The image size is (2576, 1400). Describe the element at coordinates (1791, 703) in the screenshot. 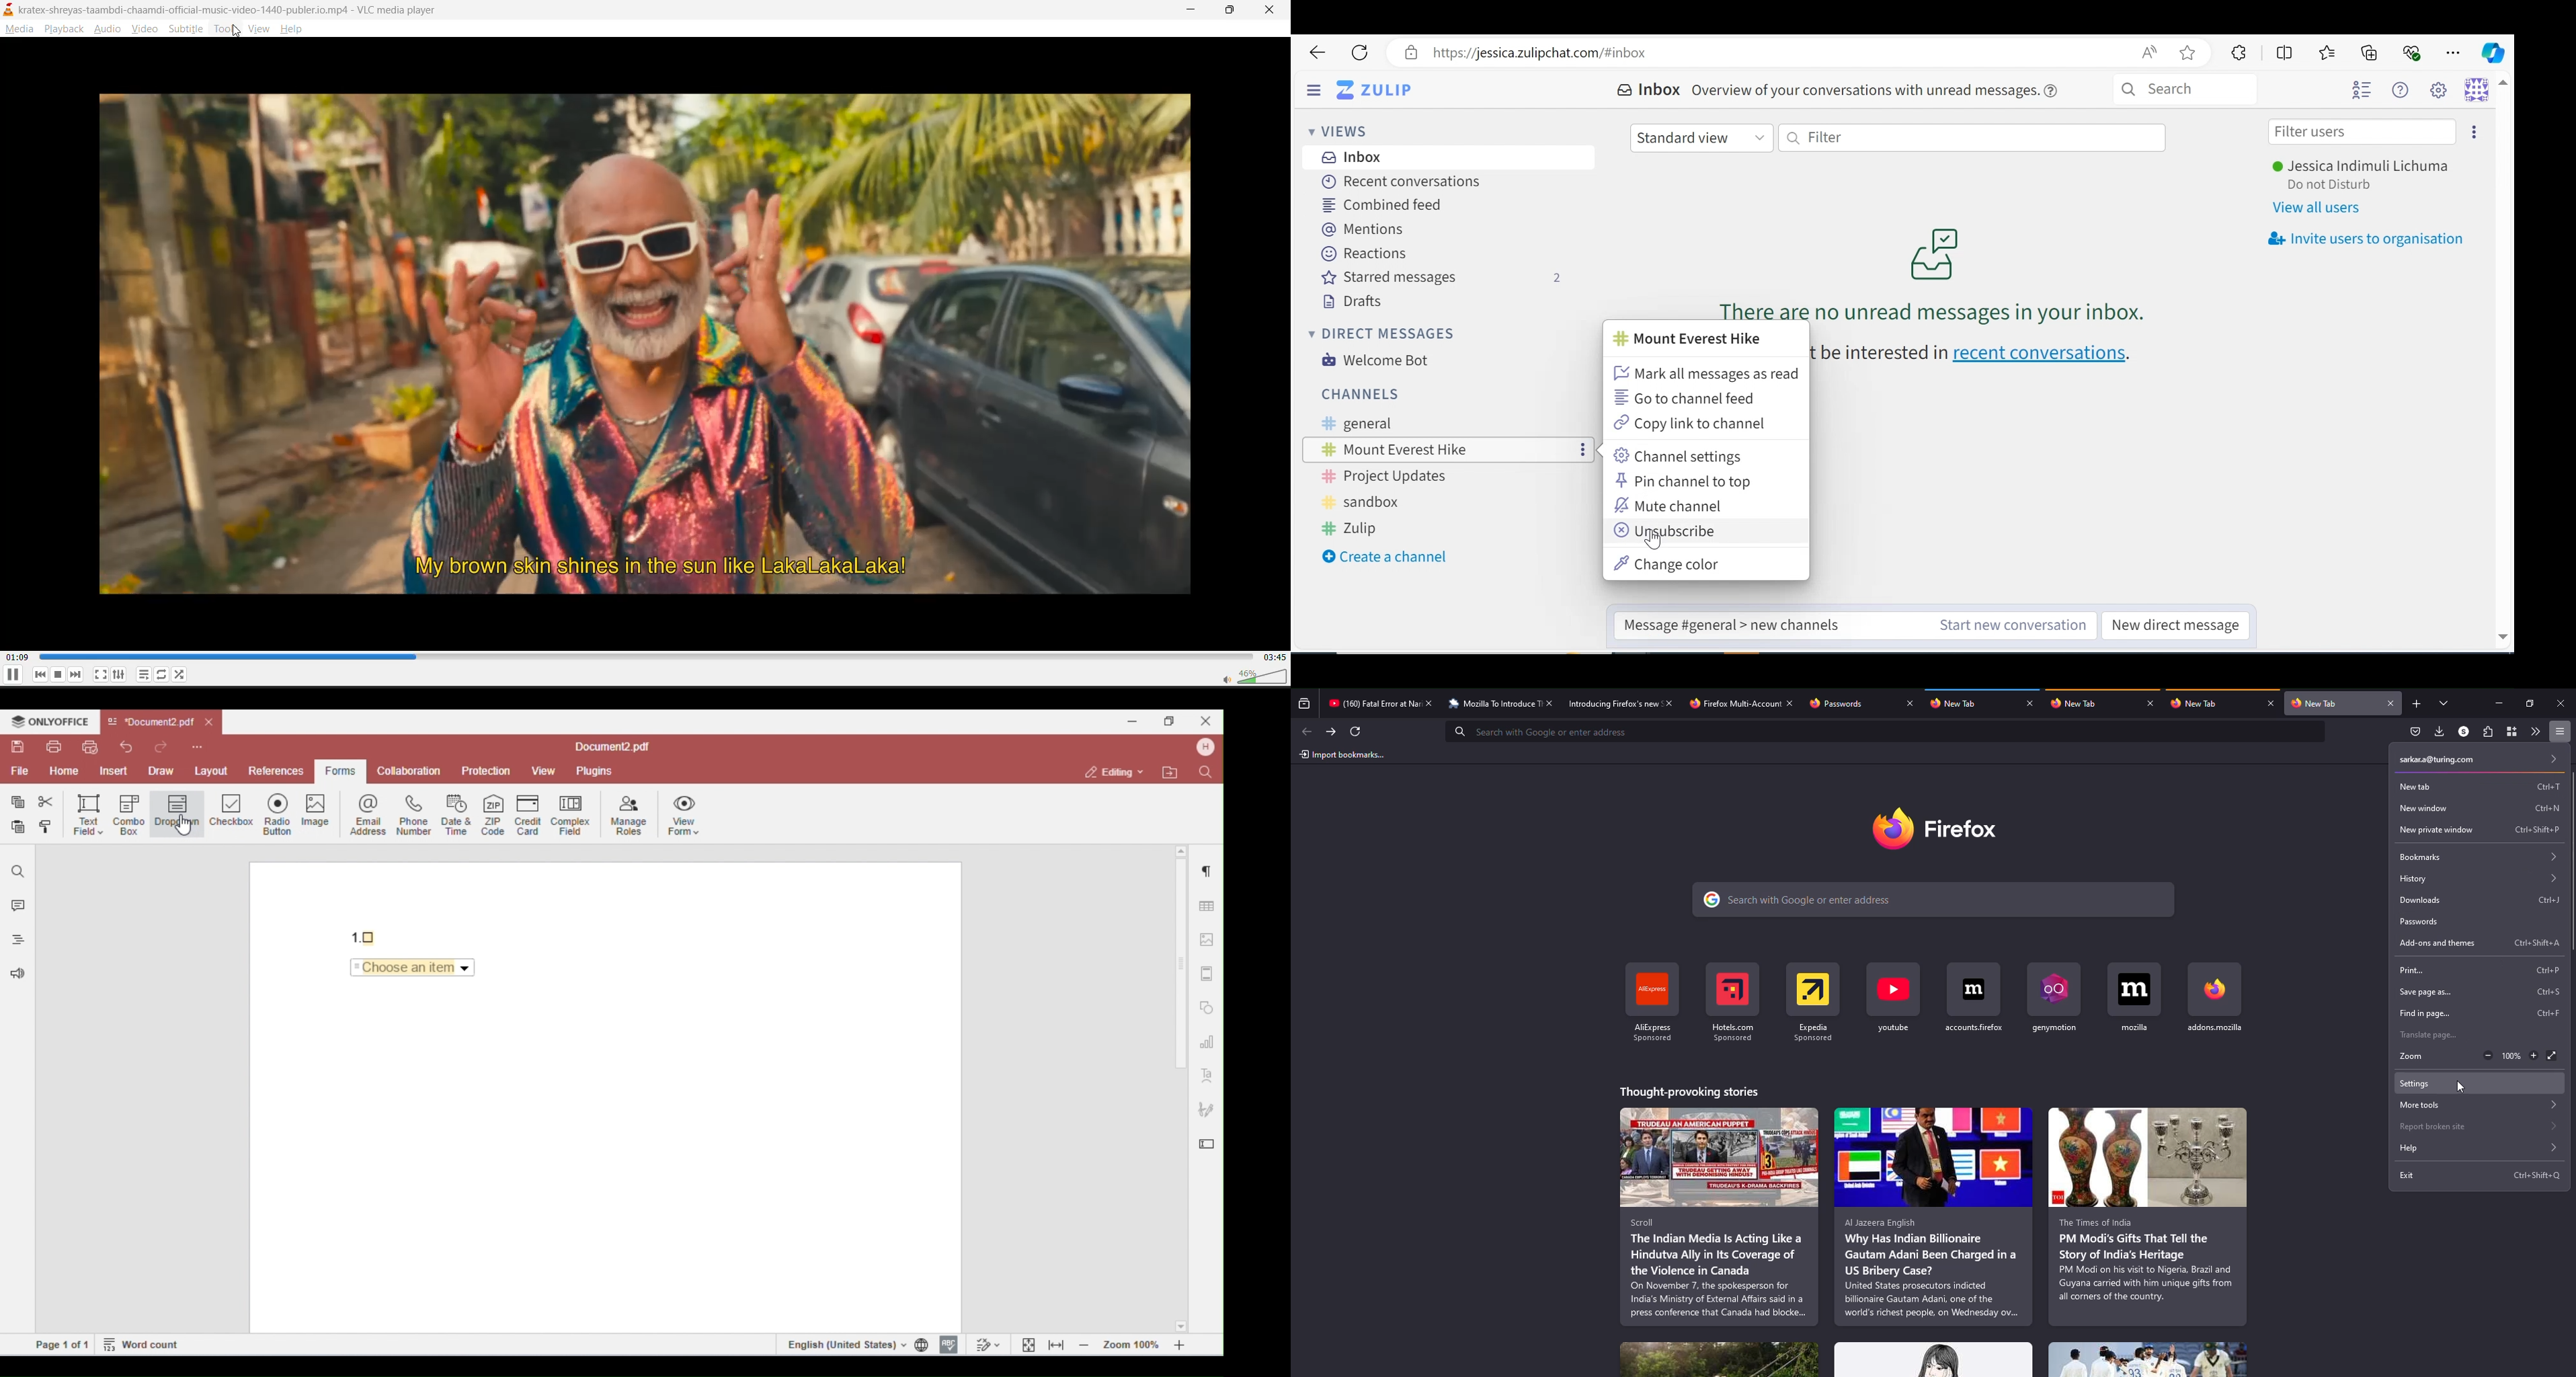

I see `close` at that location.